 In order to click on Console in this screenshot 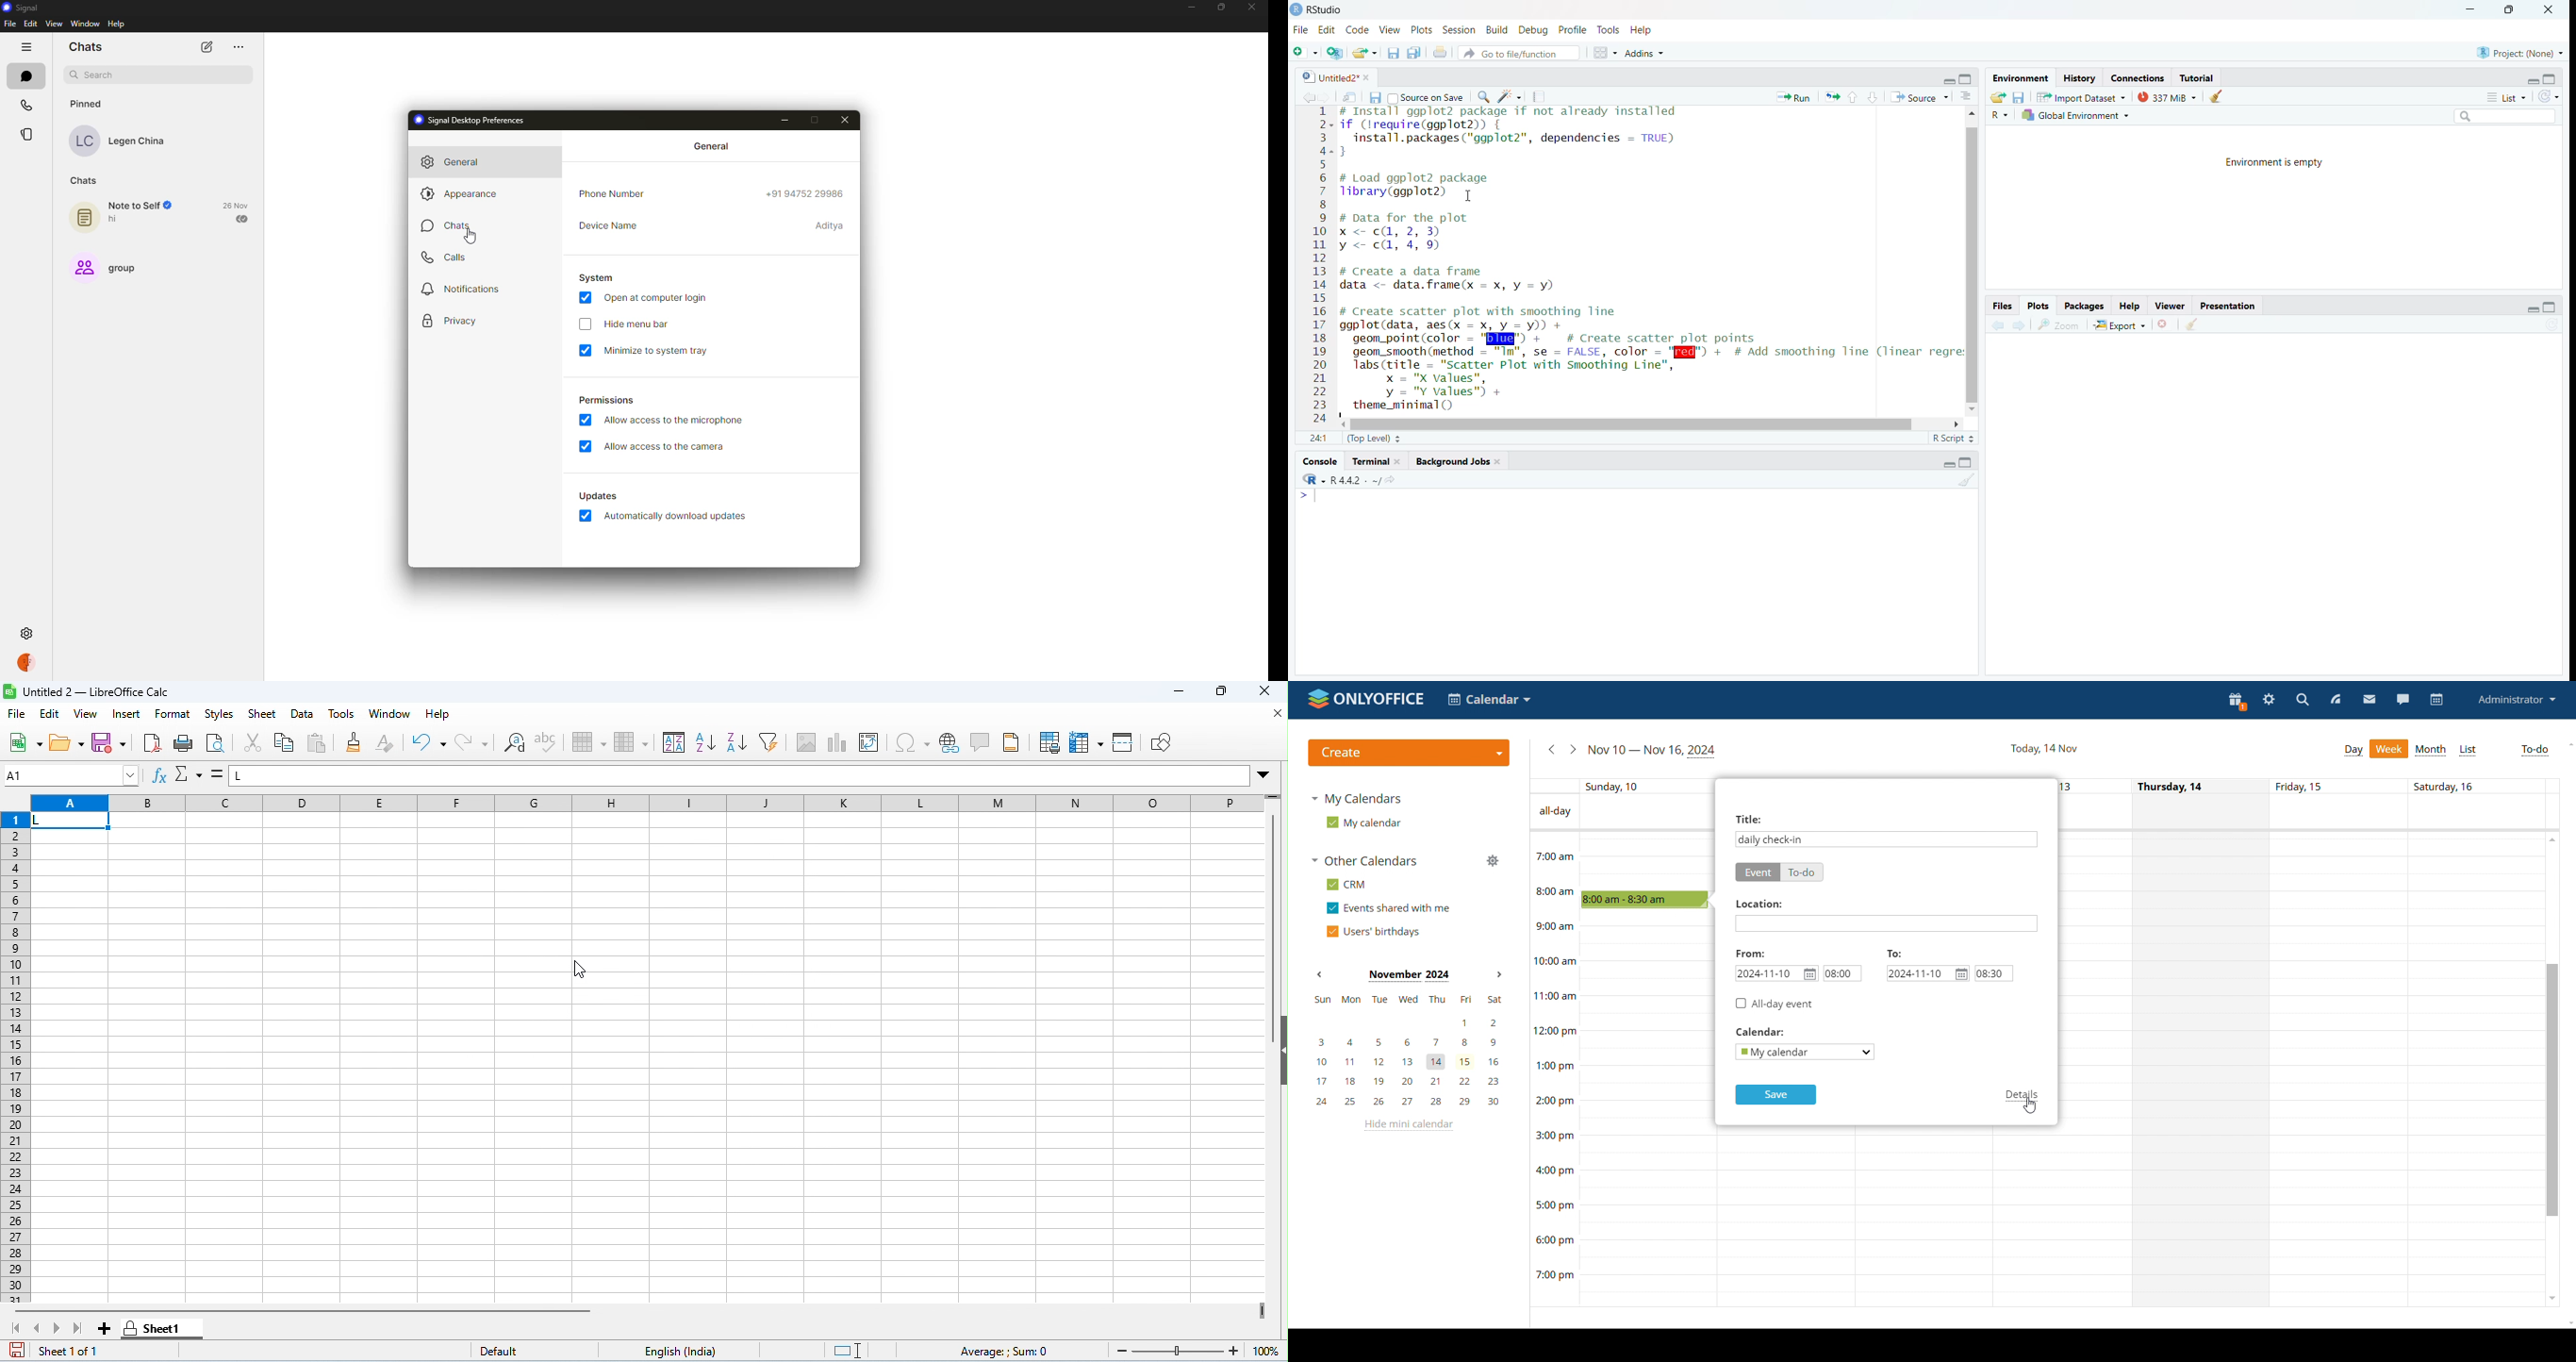, I will do `click(1317, 464)`.